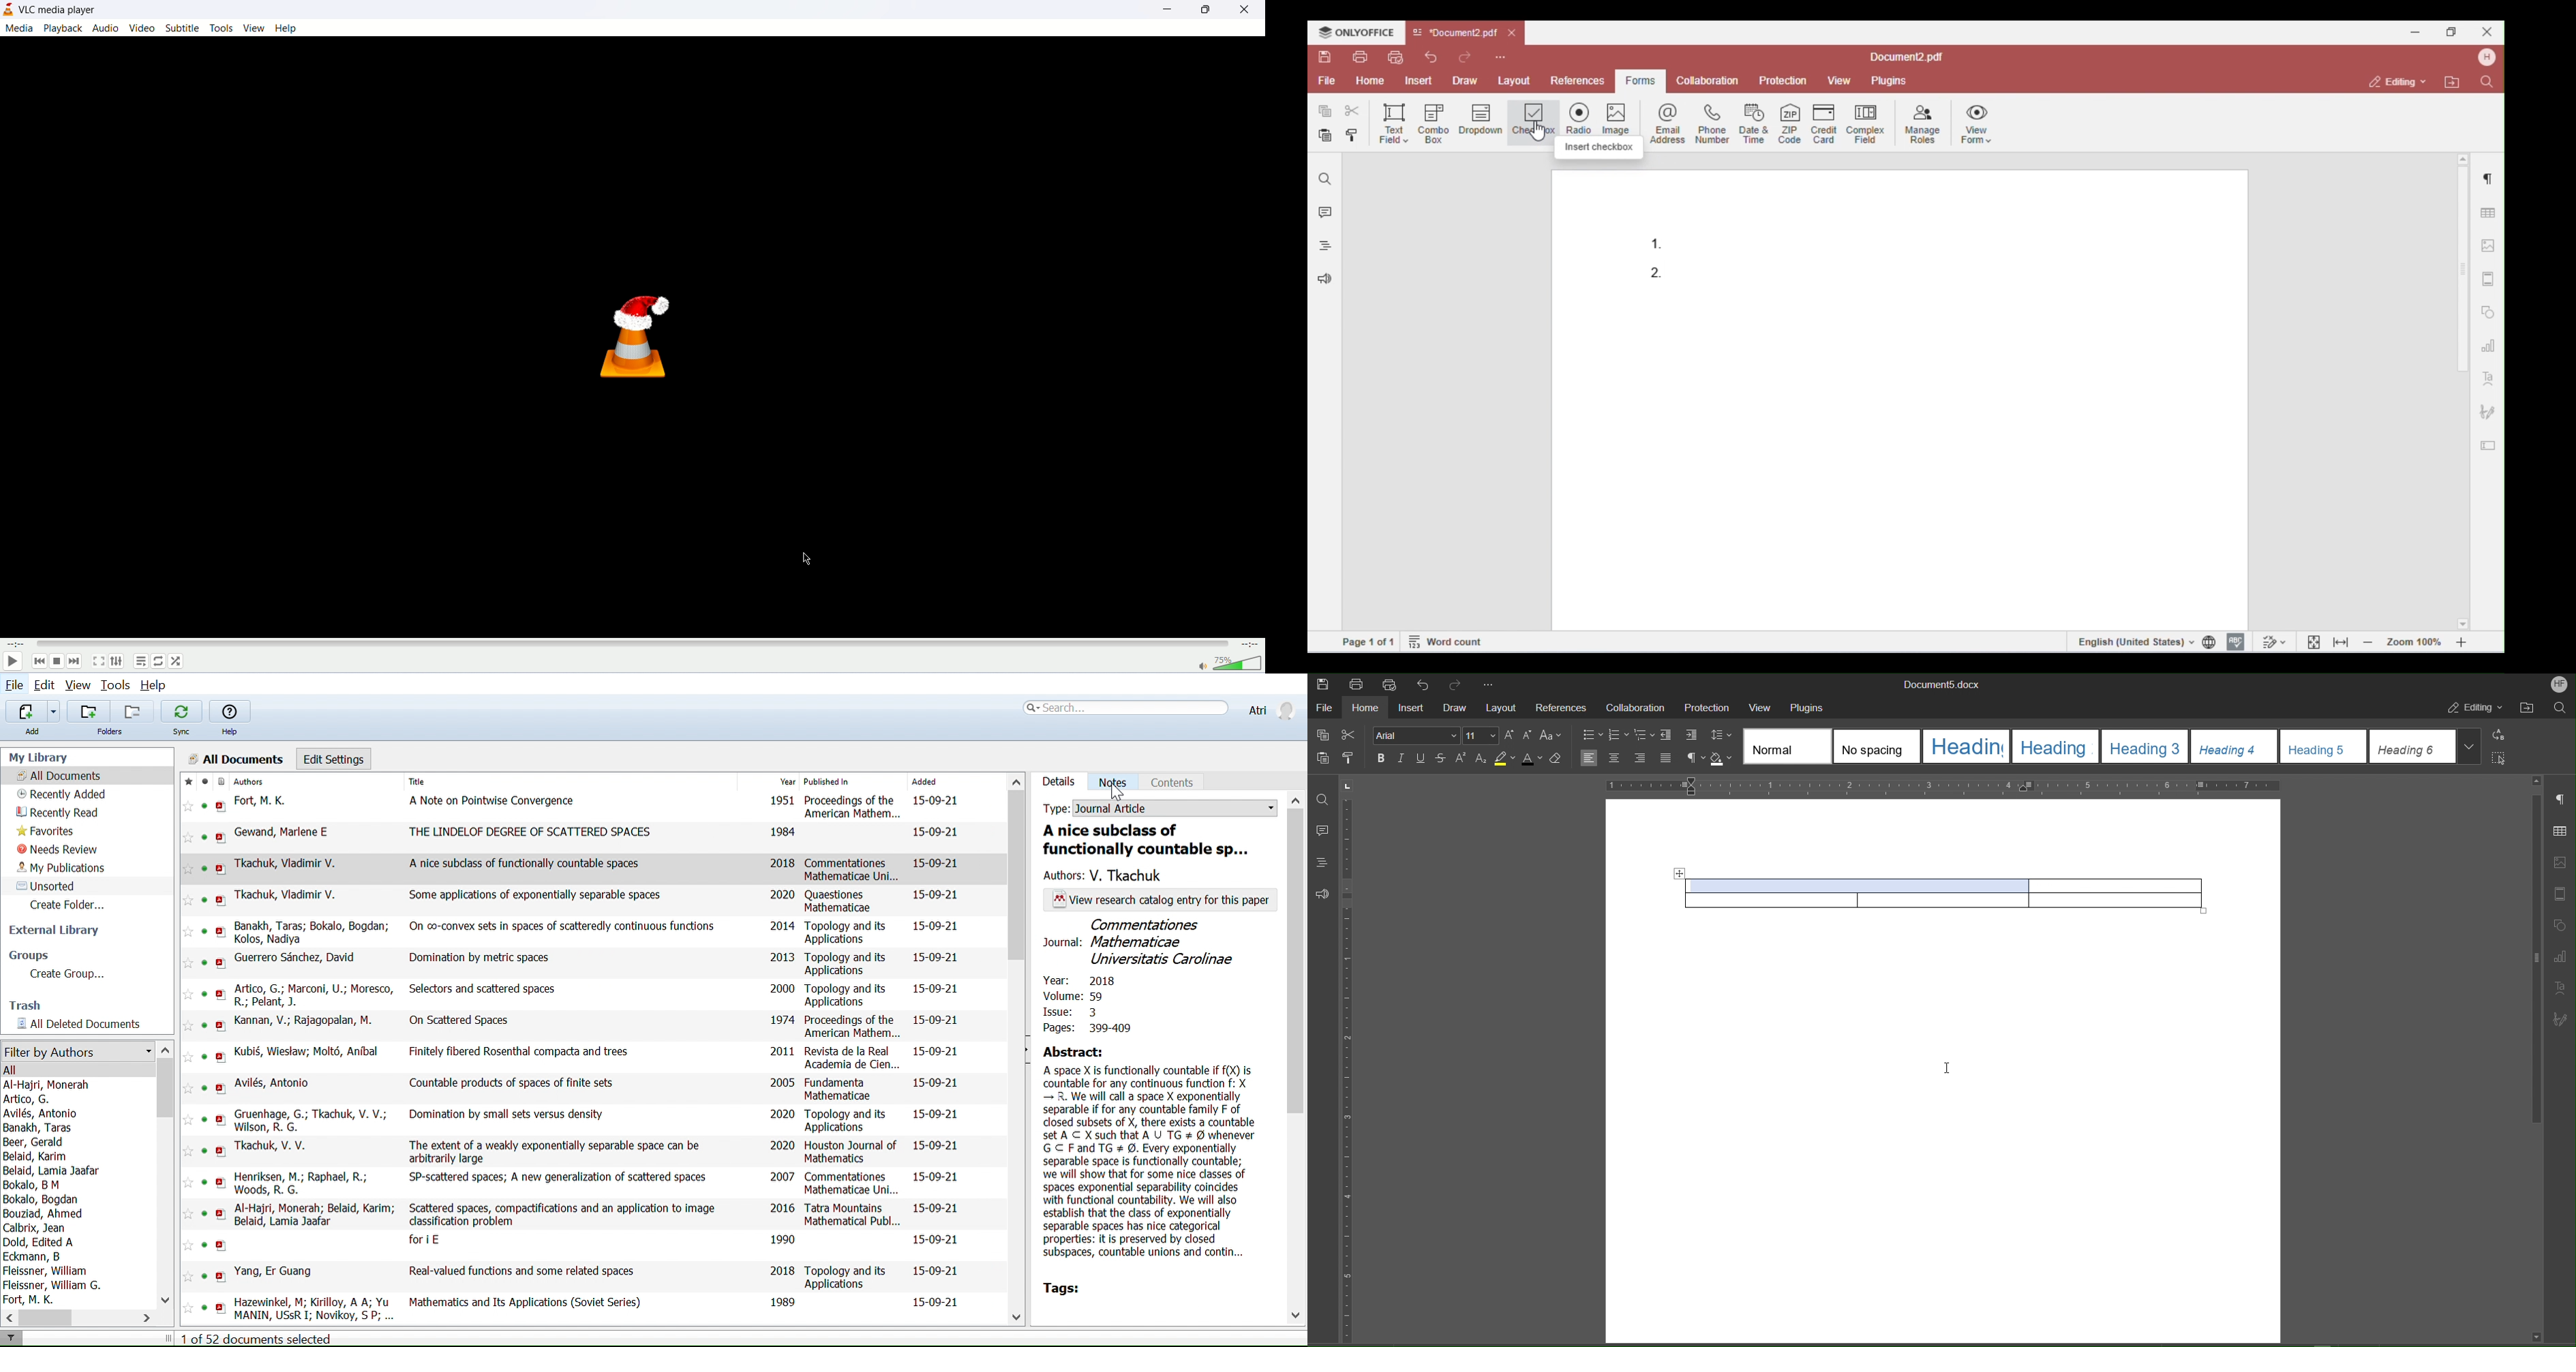  What do you see at coordinates (2503, 758) in the screenshot?
I see `Select All` at bounding box center [2503, 758].